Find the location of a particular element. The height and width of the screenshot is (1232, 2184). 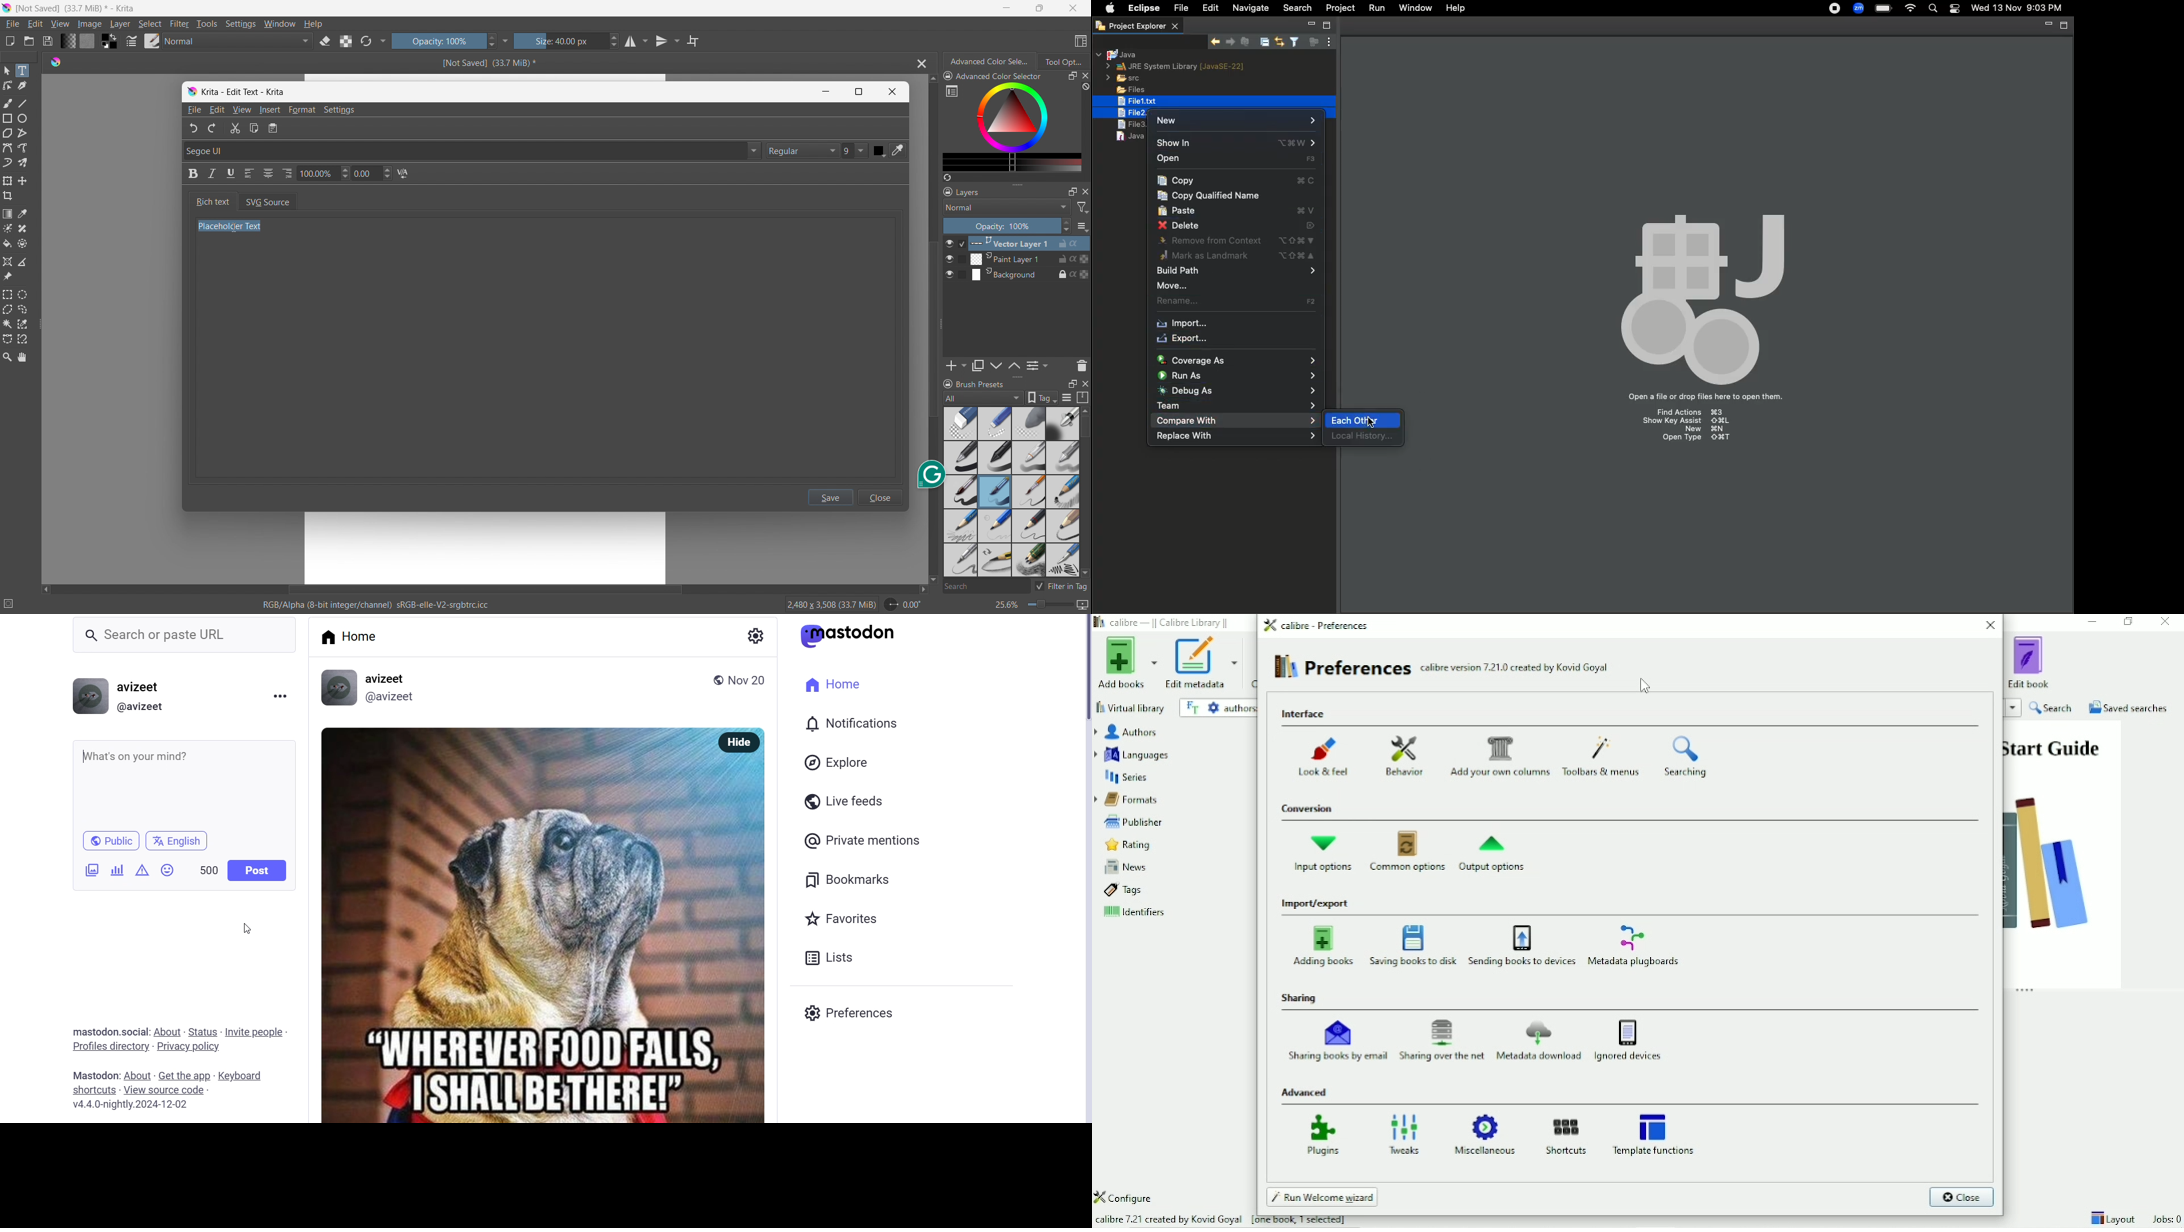

advanced color selector is located at coordinates (993, 76).